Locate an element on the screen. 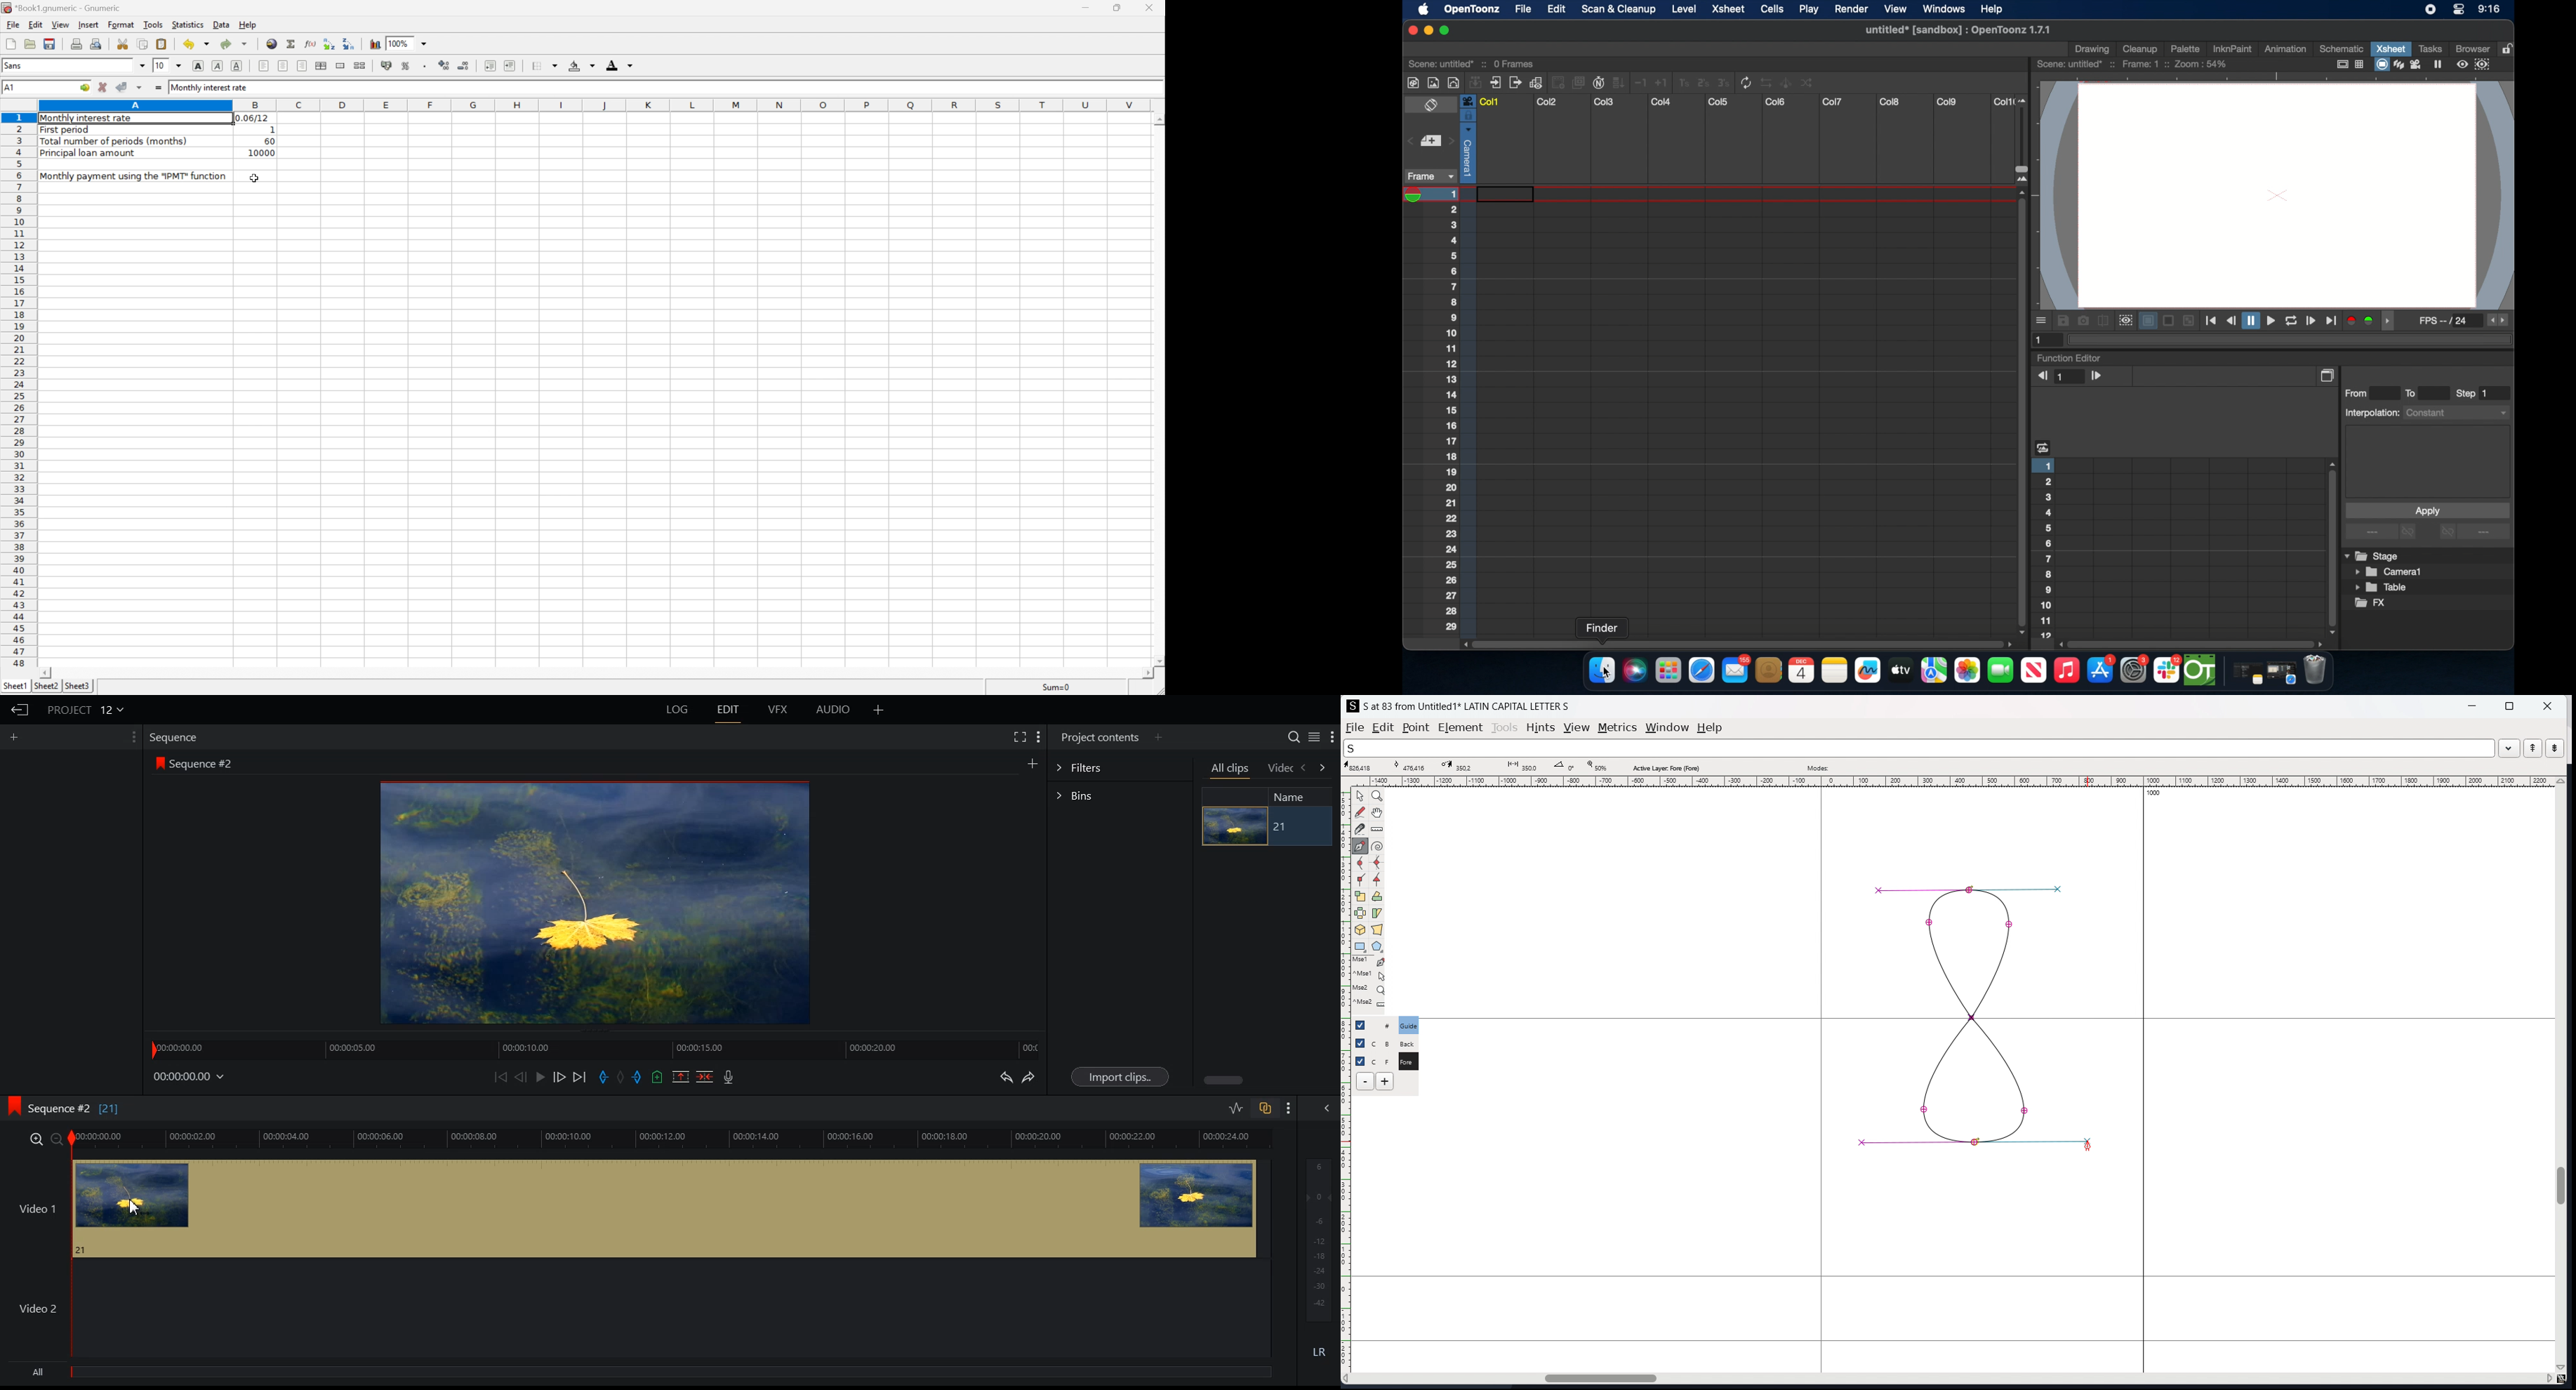  dropdown is located at coordinates (2509, 747).